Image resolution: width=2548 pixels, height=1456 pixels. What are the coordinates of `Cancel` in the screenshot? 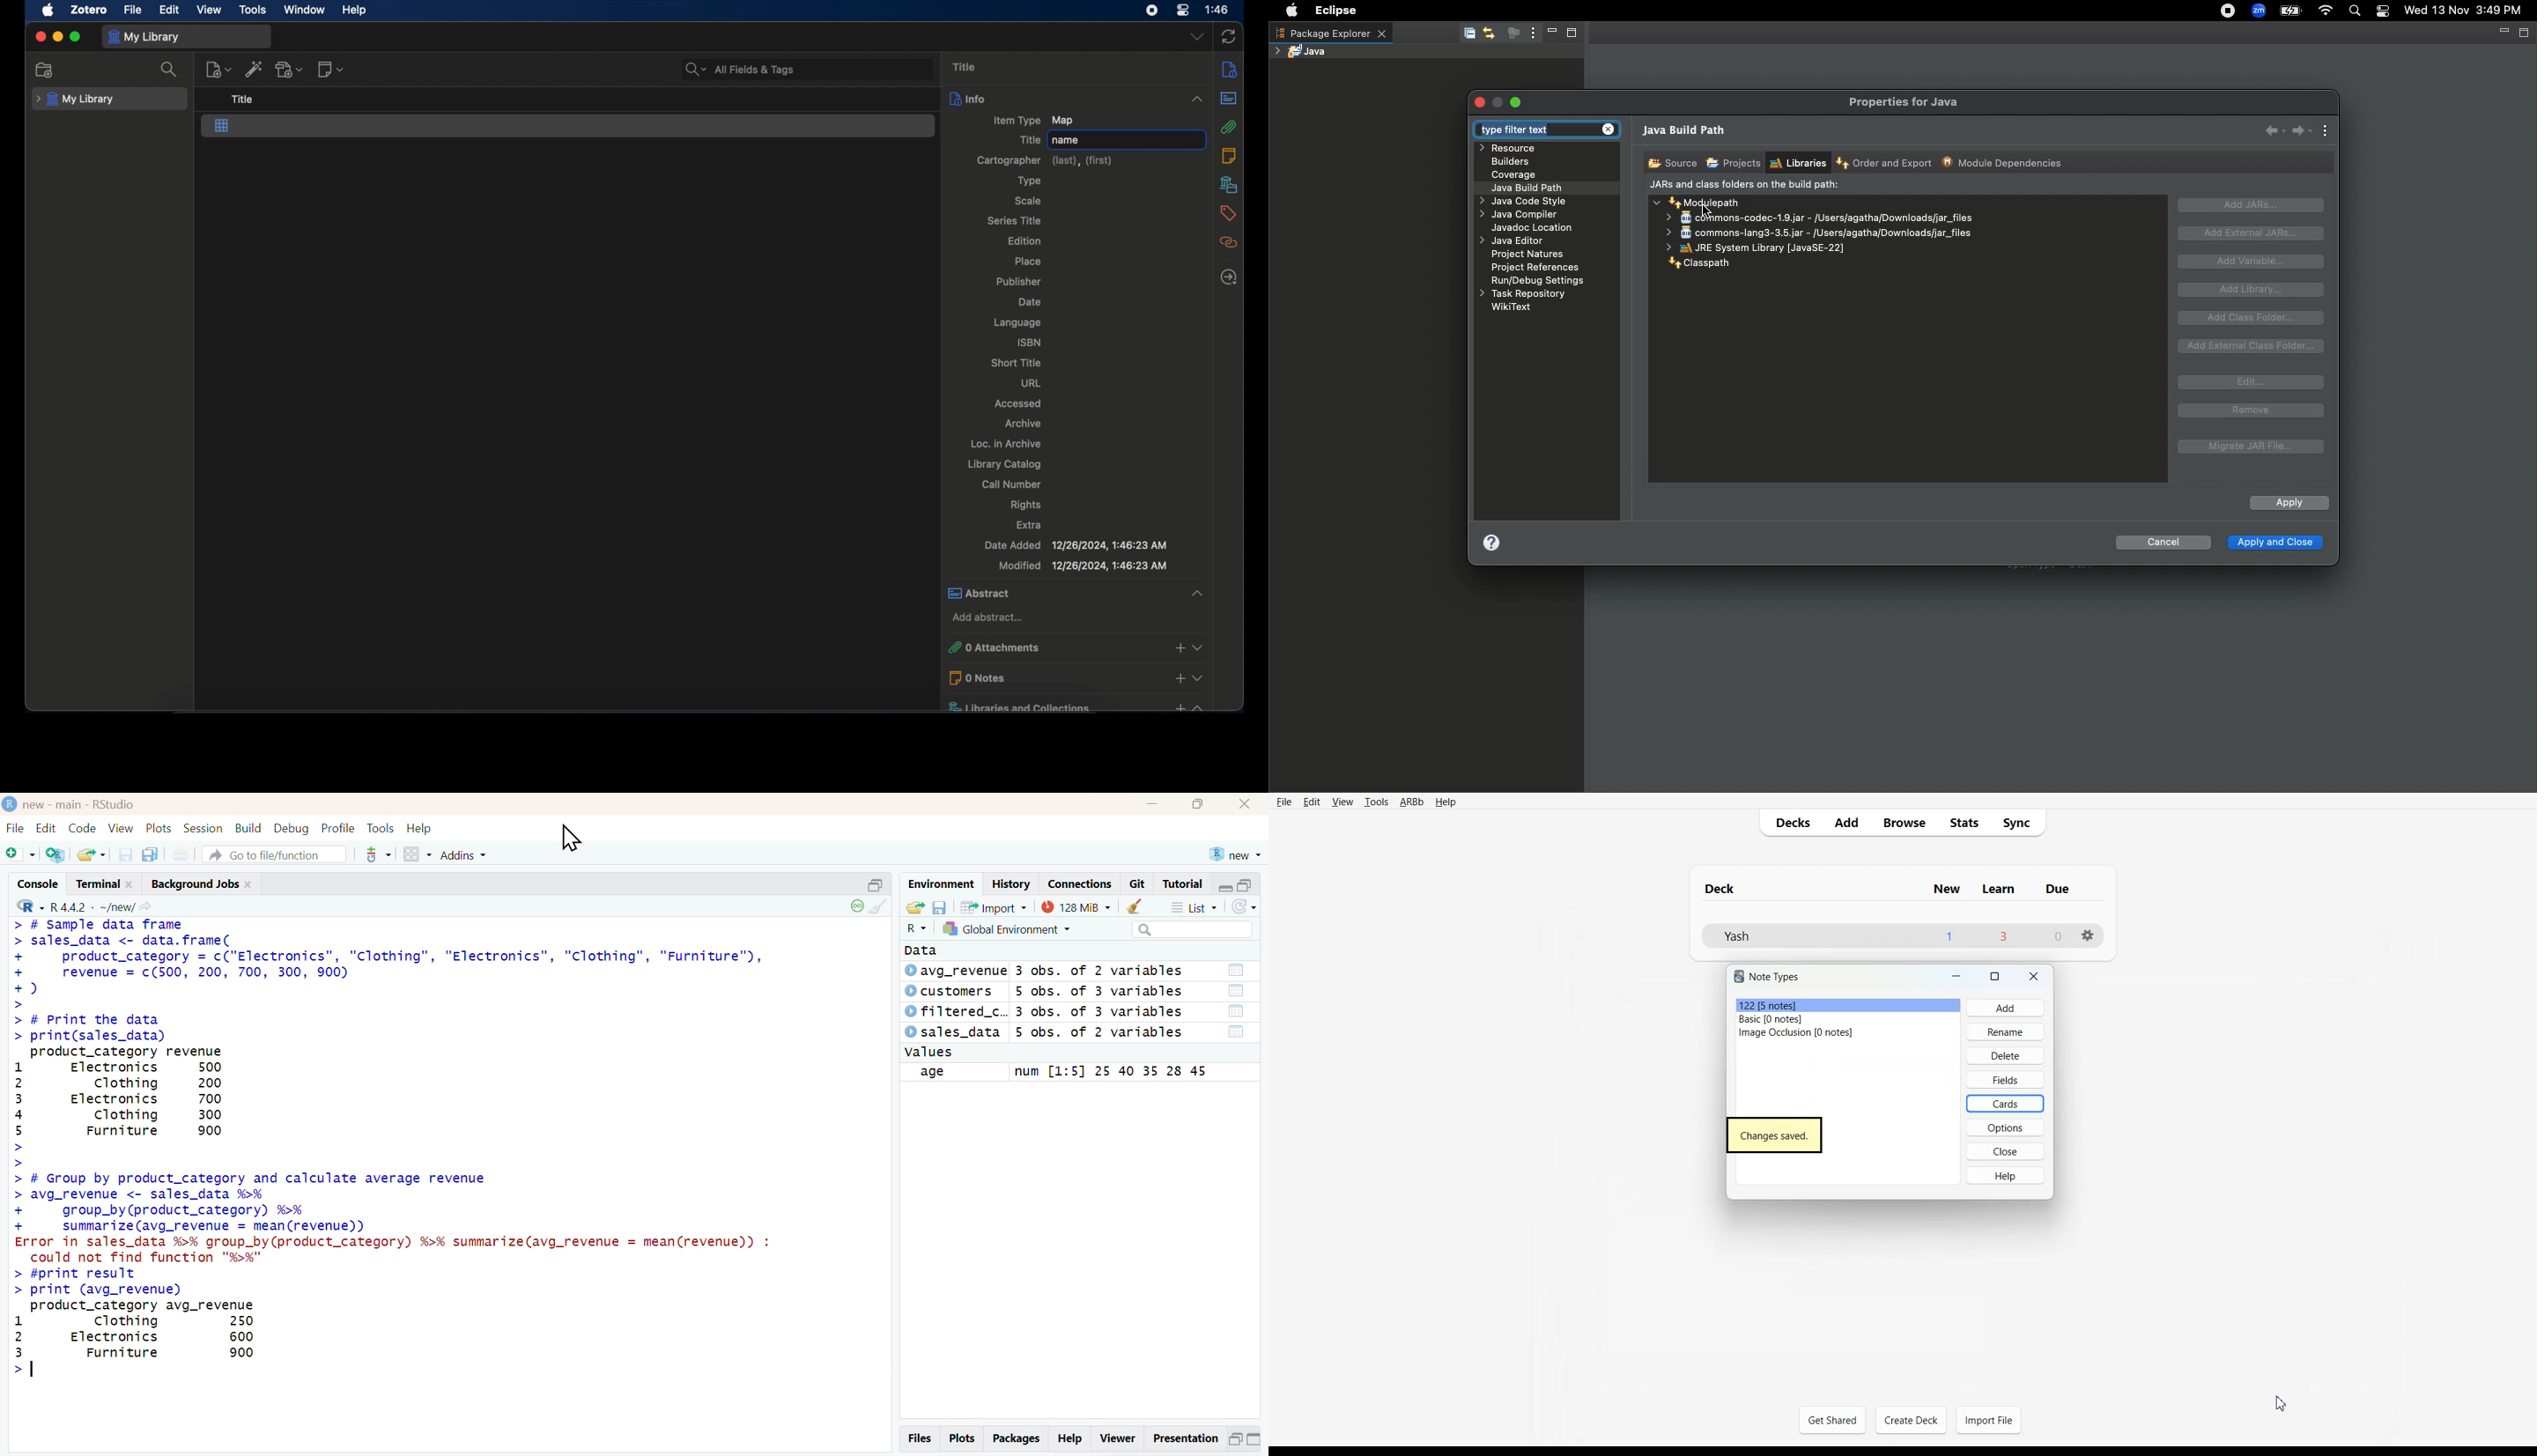 It's located at (2163, 545).